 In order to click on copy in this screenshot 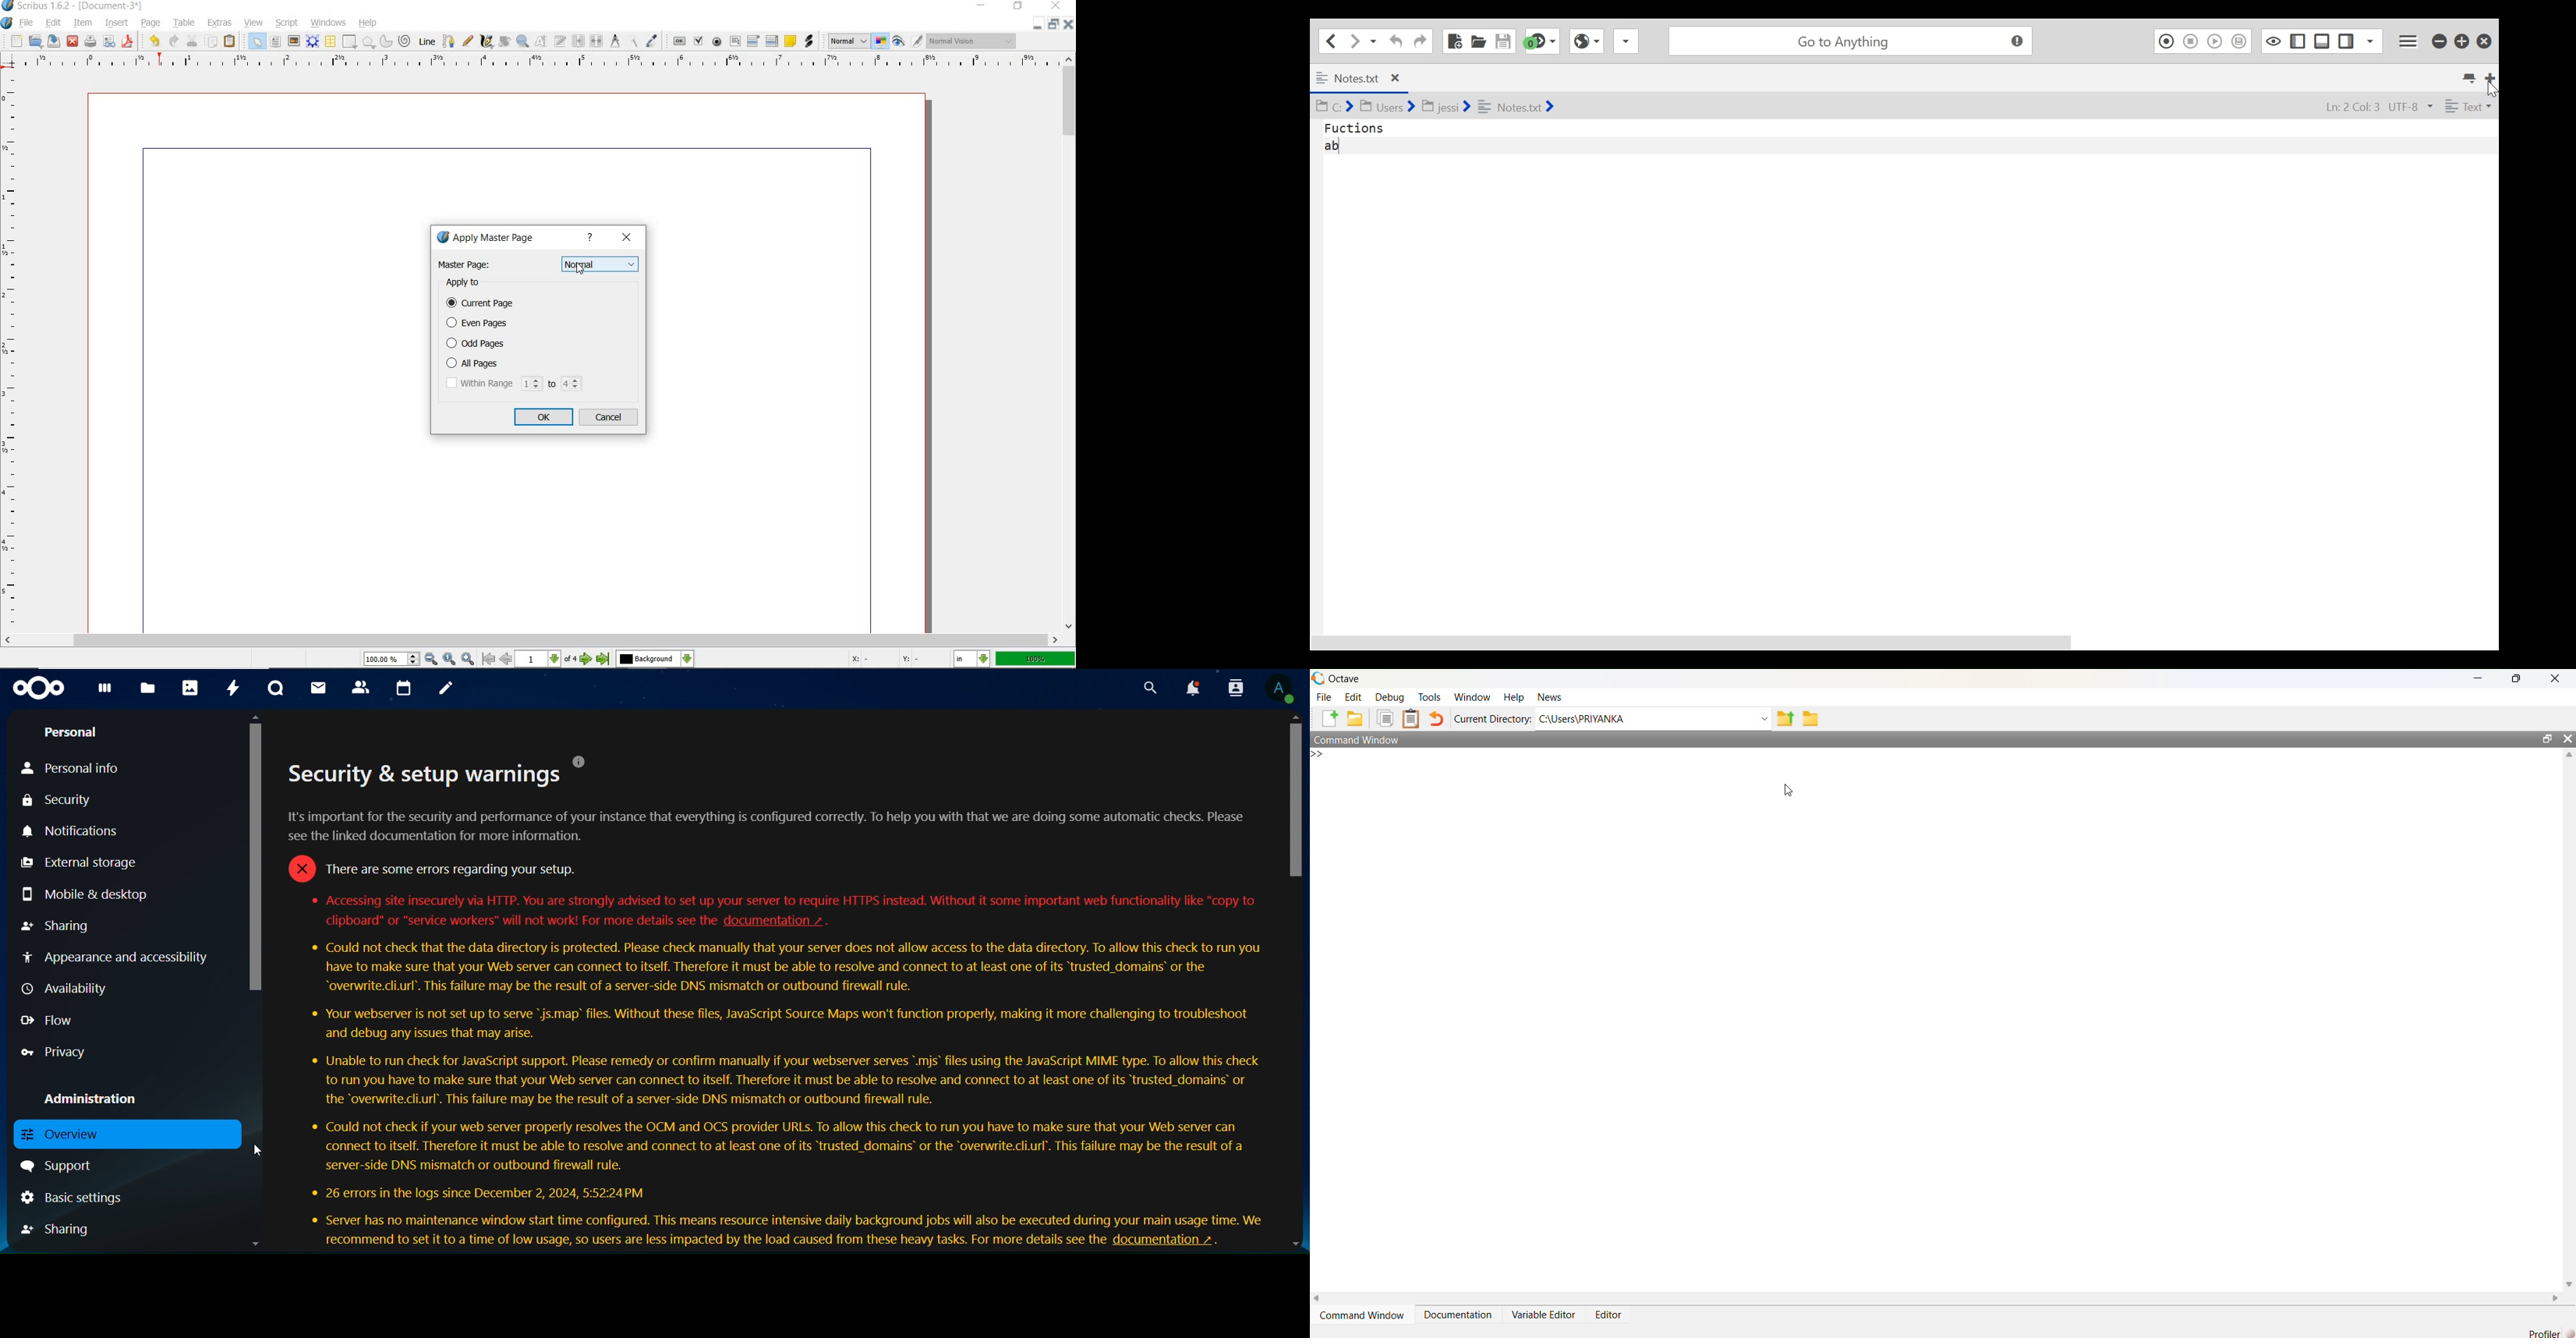, I will do `click(211, 41)`.